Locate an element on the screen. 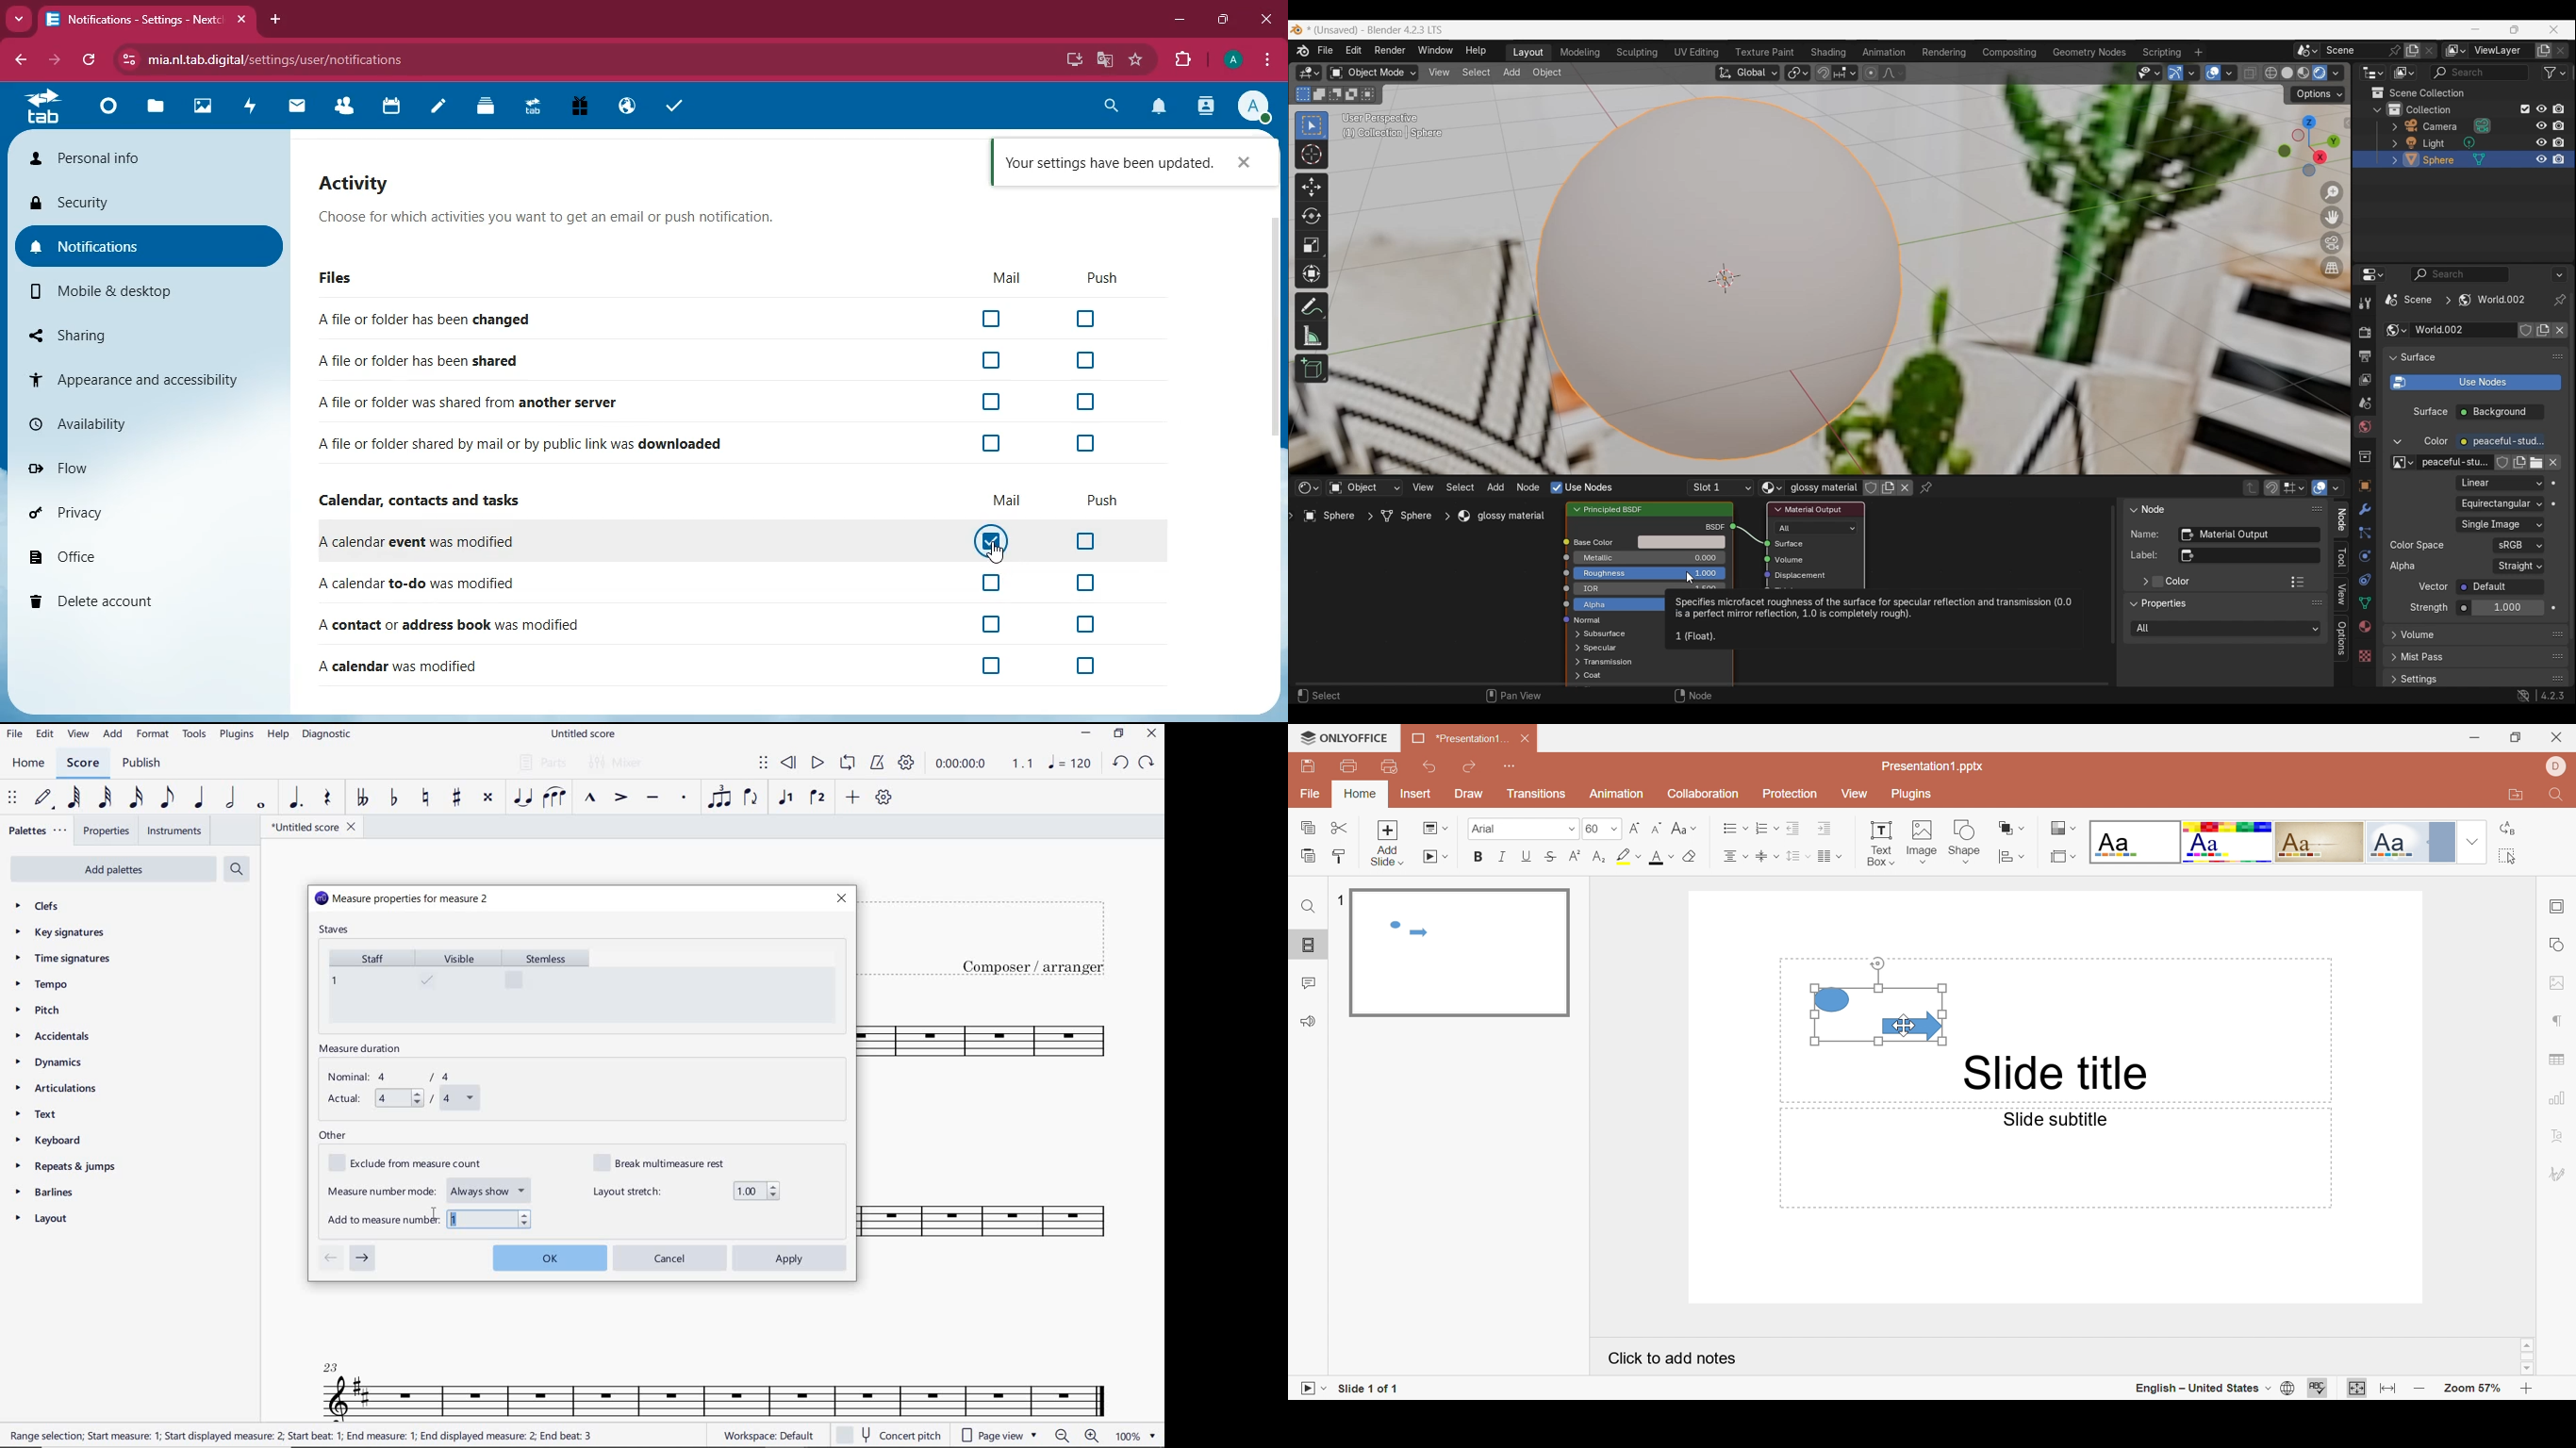 The image size is (2576, 1456). Transition is located at coordinates (1535, 794).